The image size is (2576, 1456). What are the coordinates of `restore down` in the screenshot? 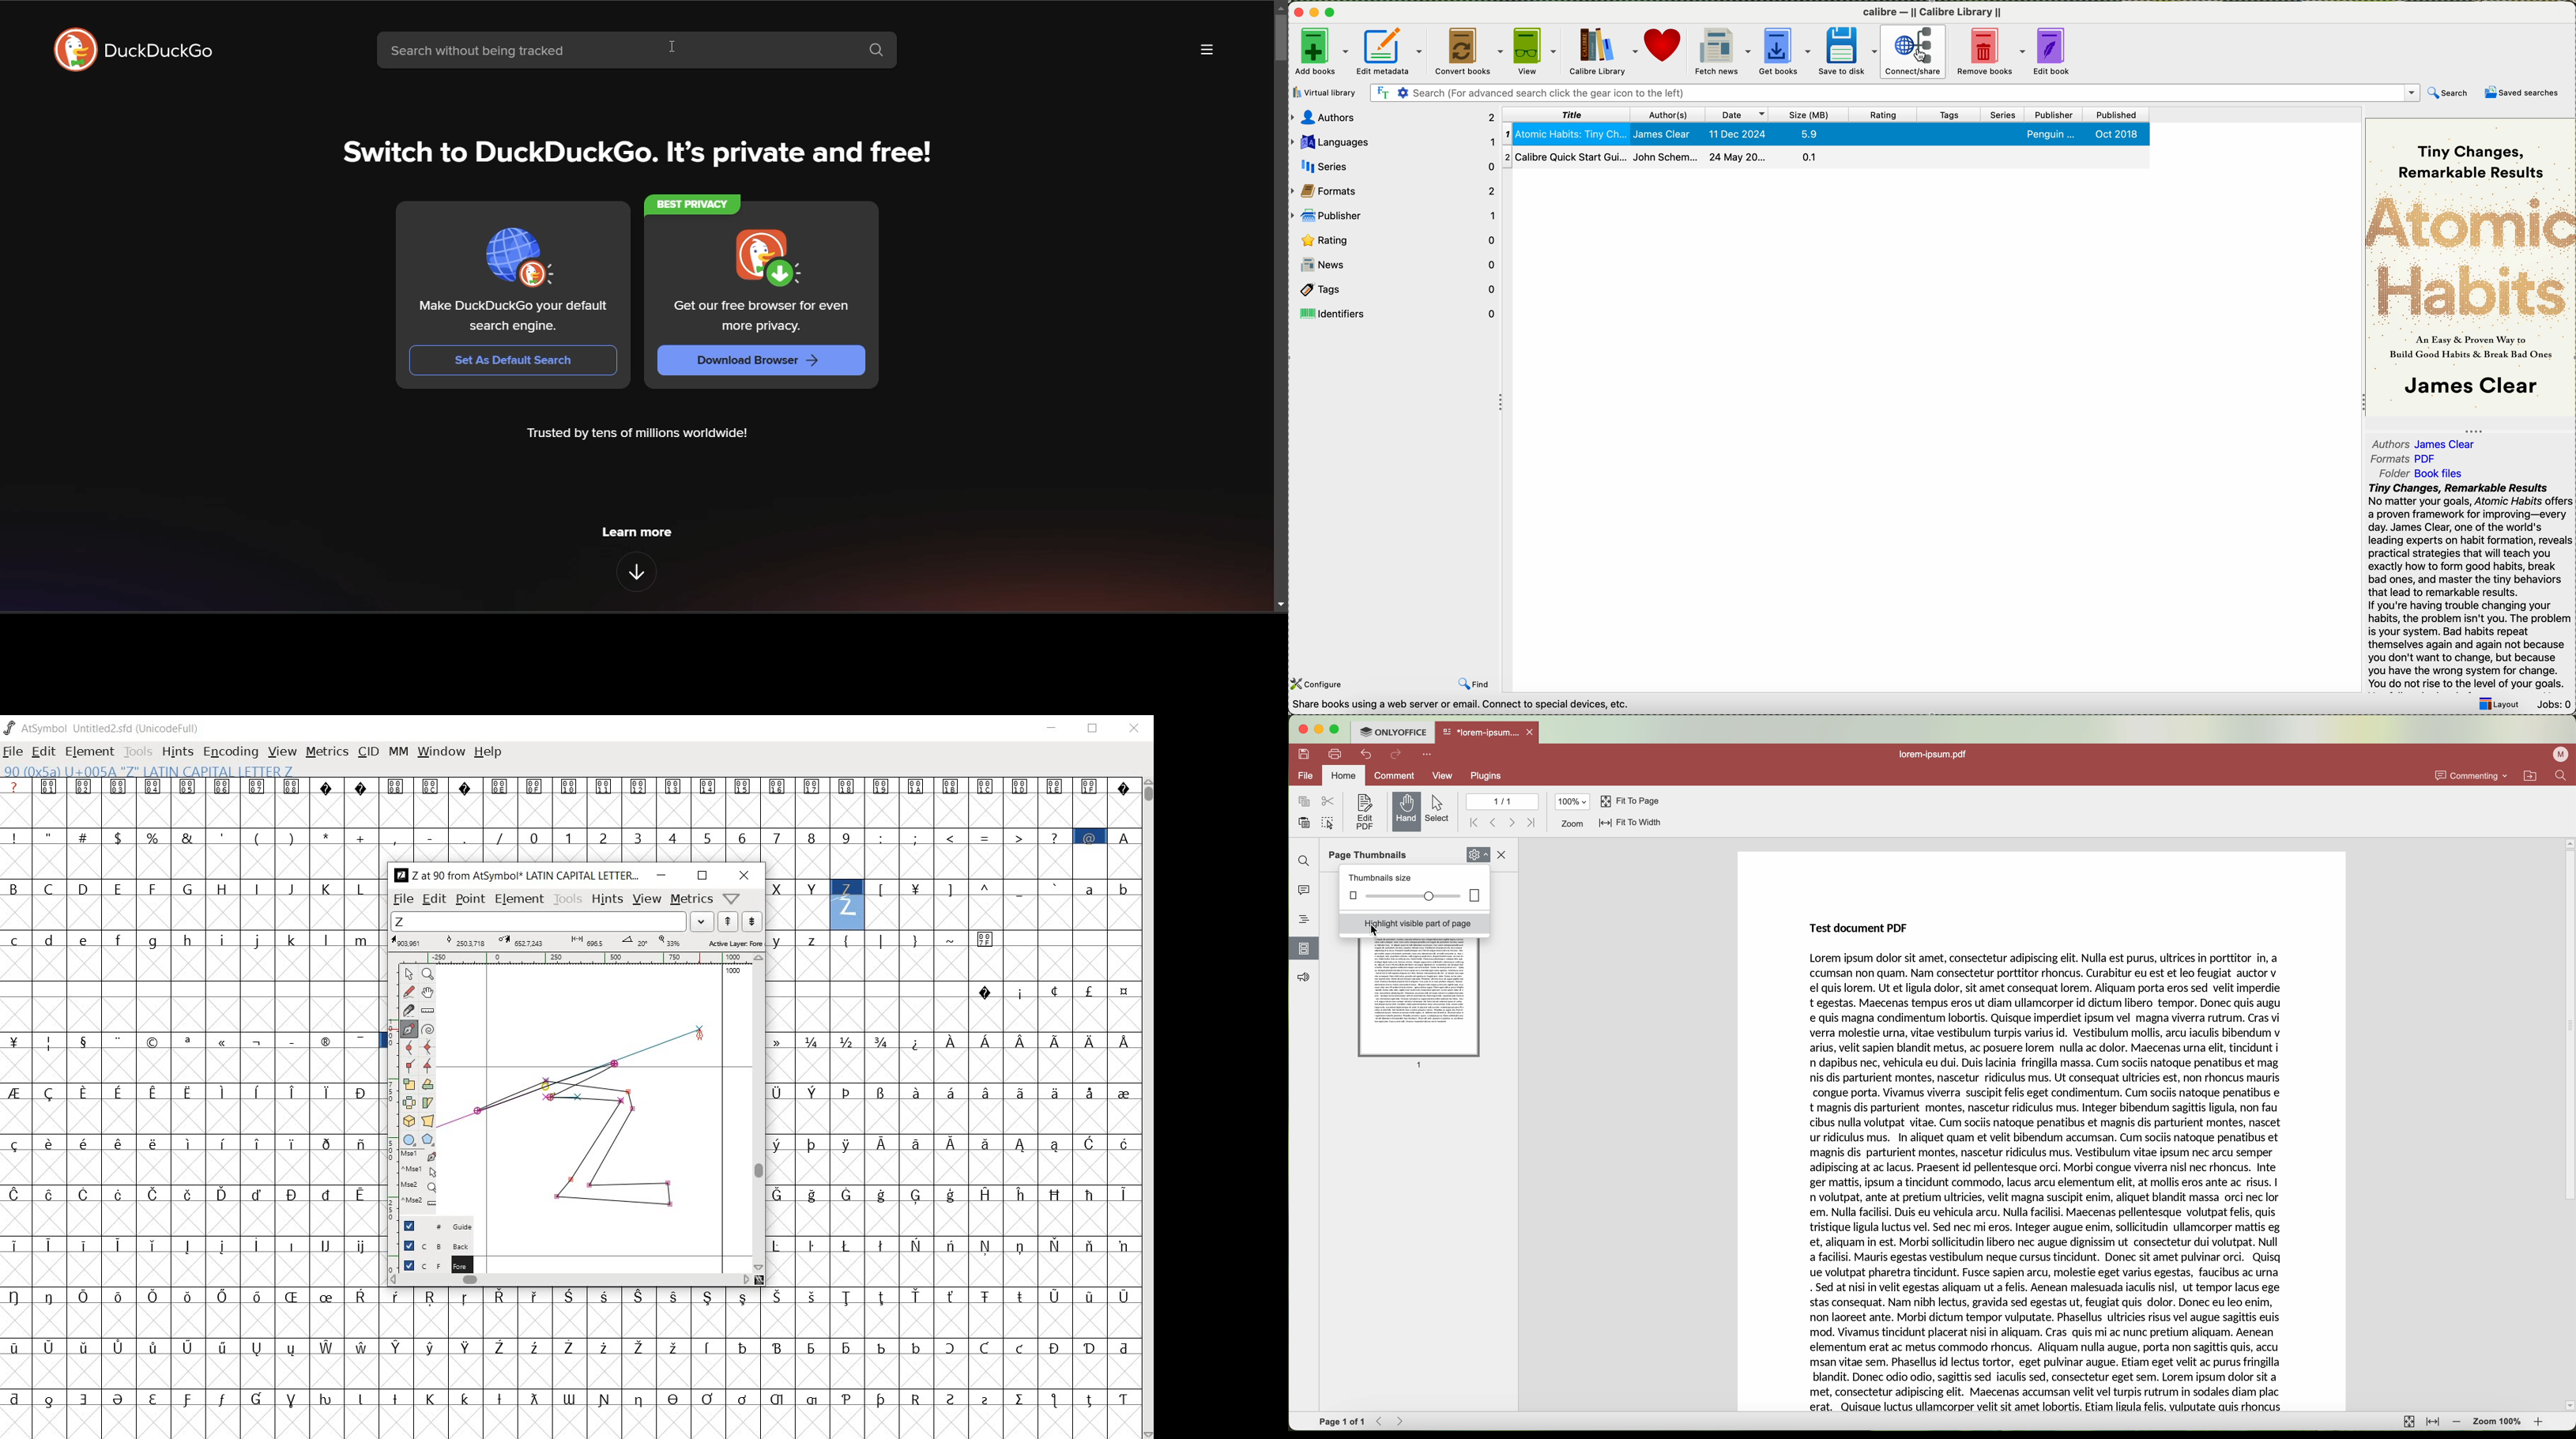 It's located at (1096, 730).